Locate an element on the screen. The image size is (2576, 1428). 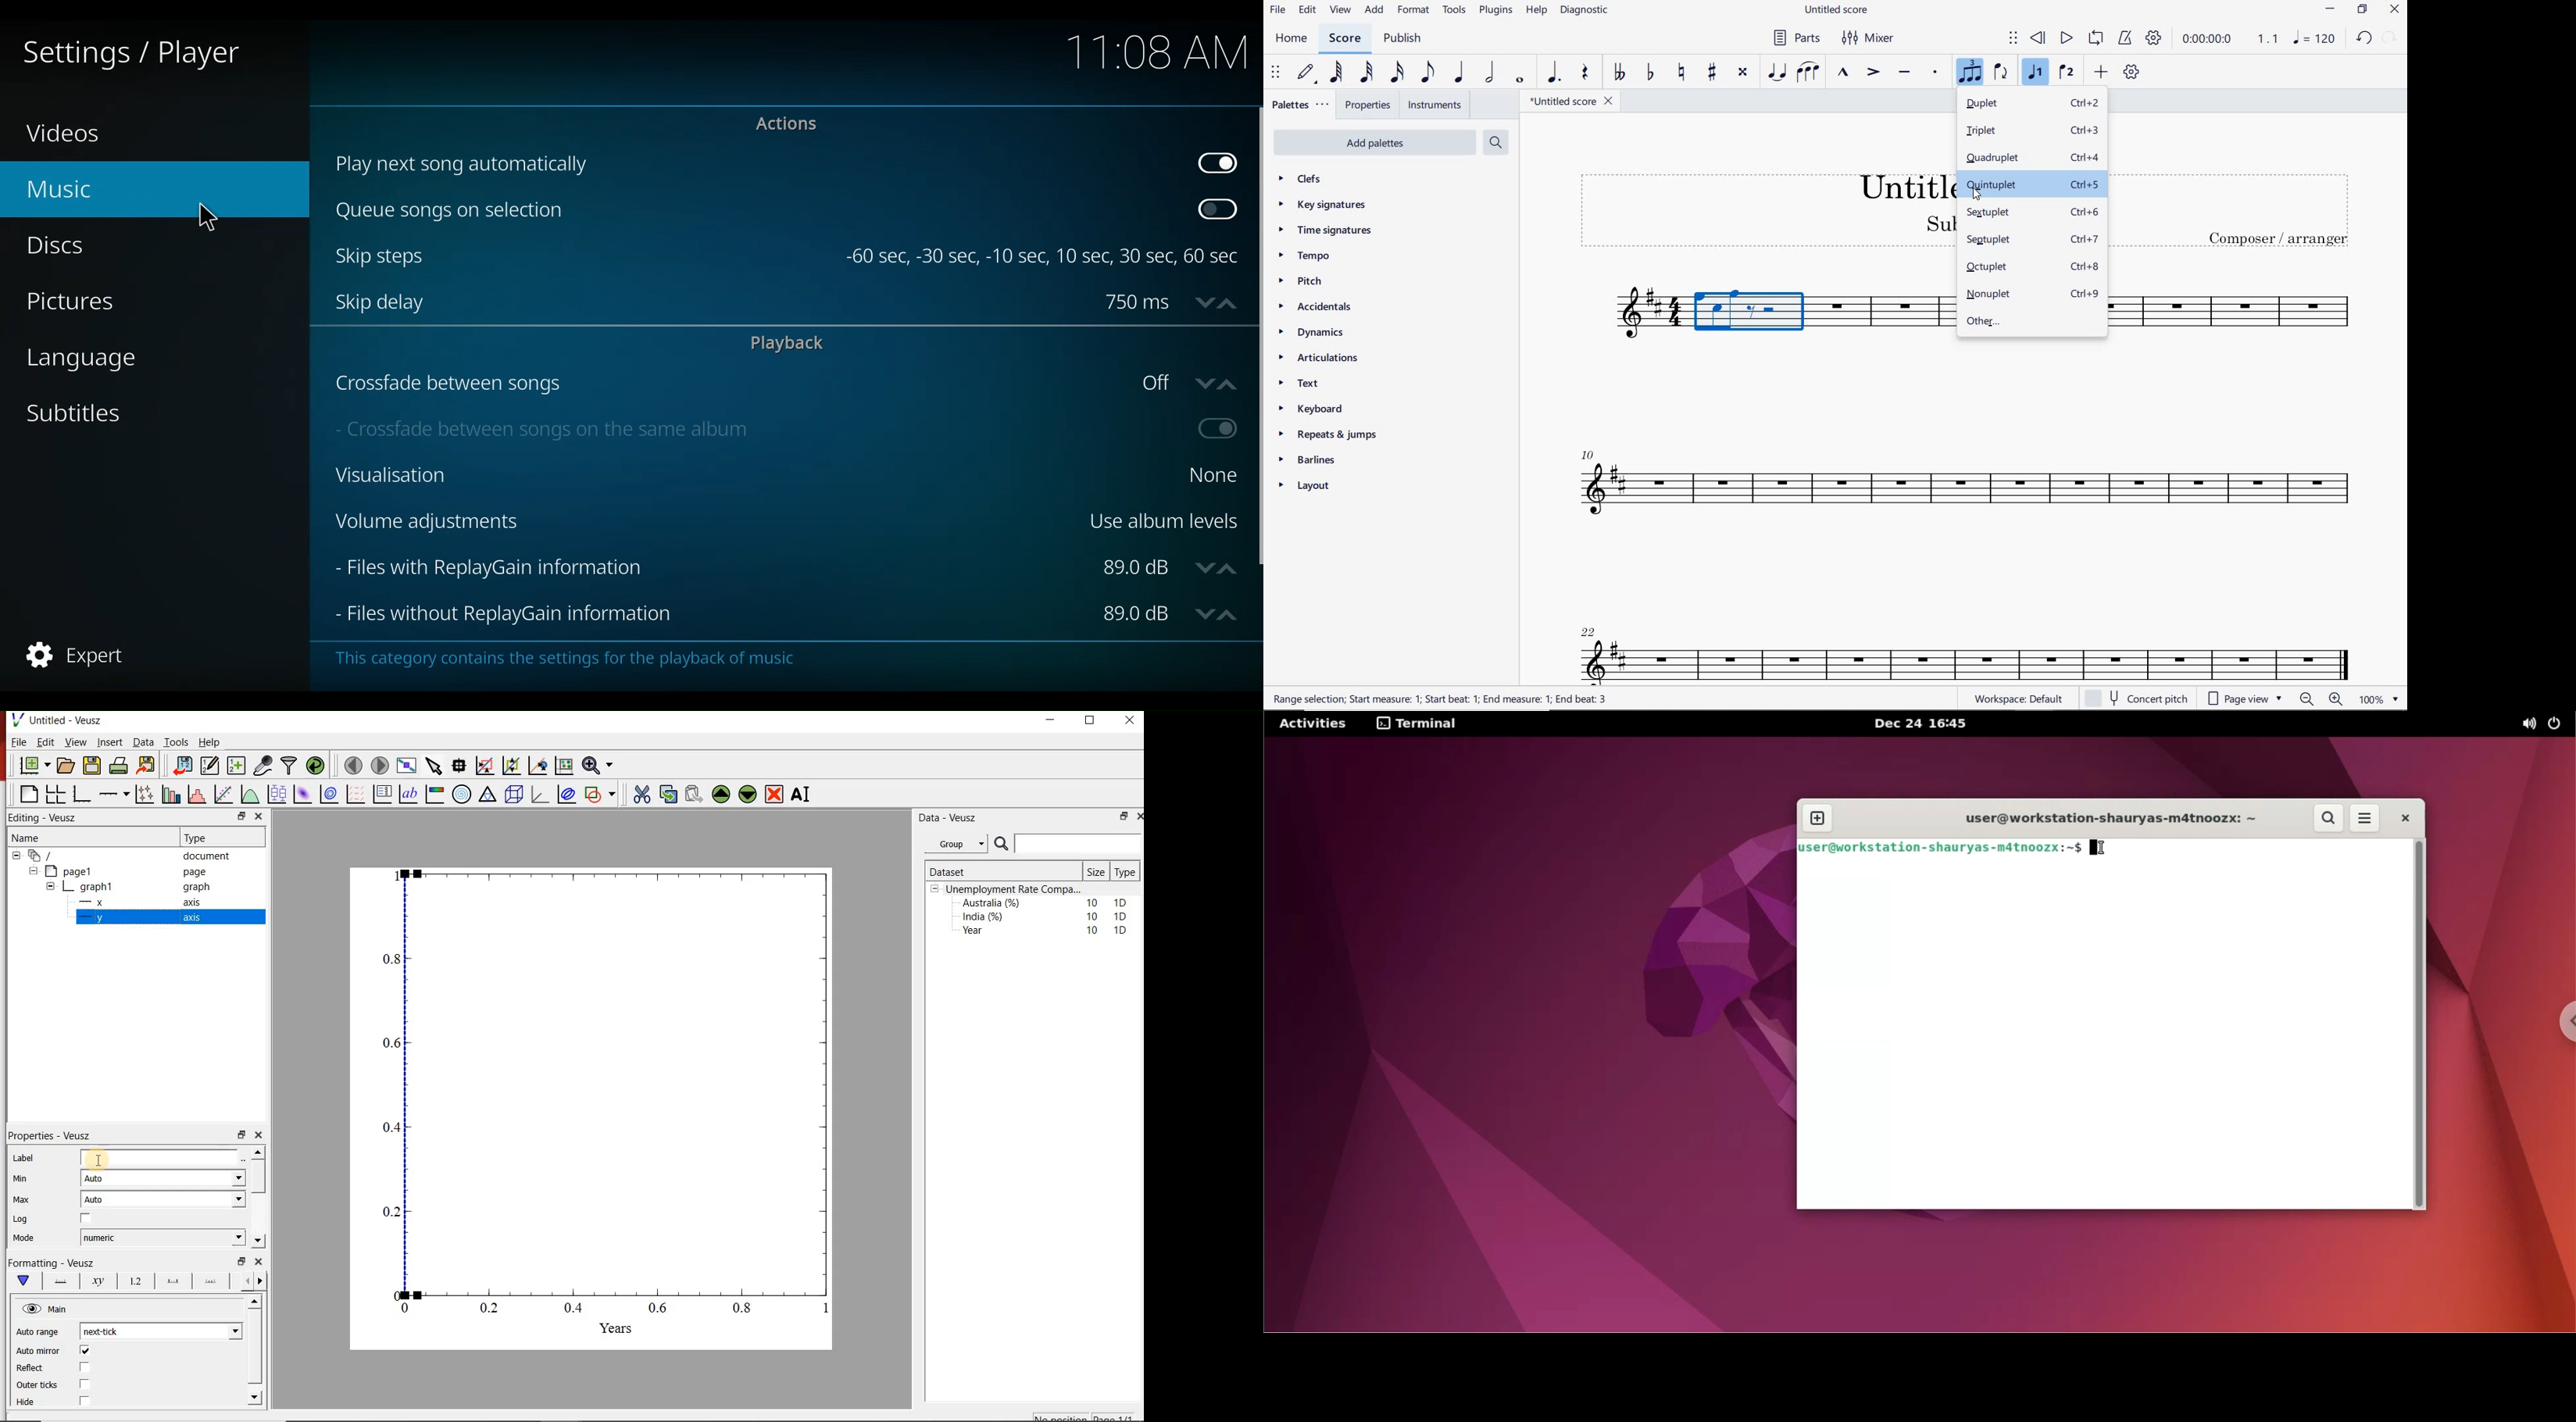
SCORE is located at coordinates (1344, 39).